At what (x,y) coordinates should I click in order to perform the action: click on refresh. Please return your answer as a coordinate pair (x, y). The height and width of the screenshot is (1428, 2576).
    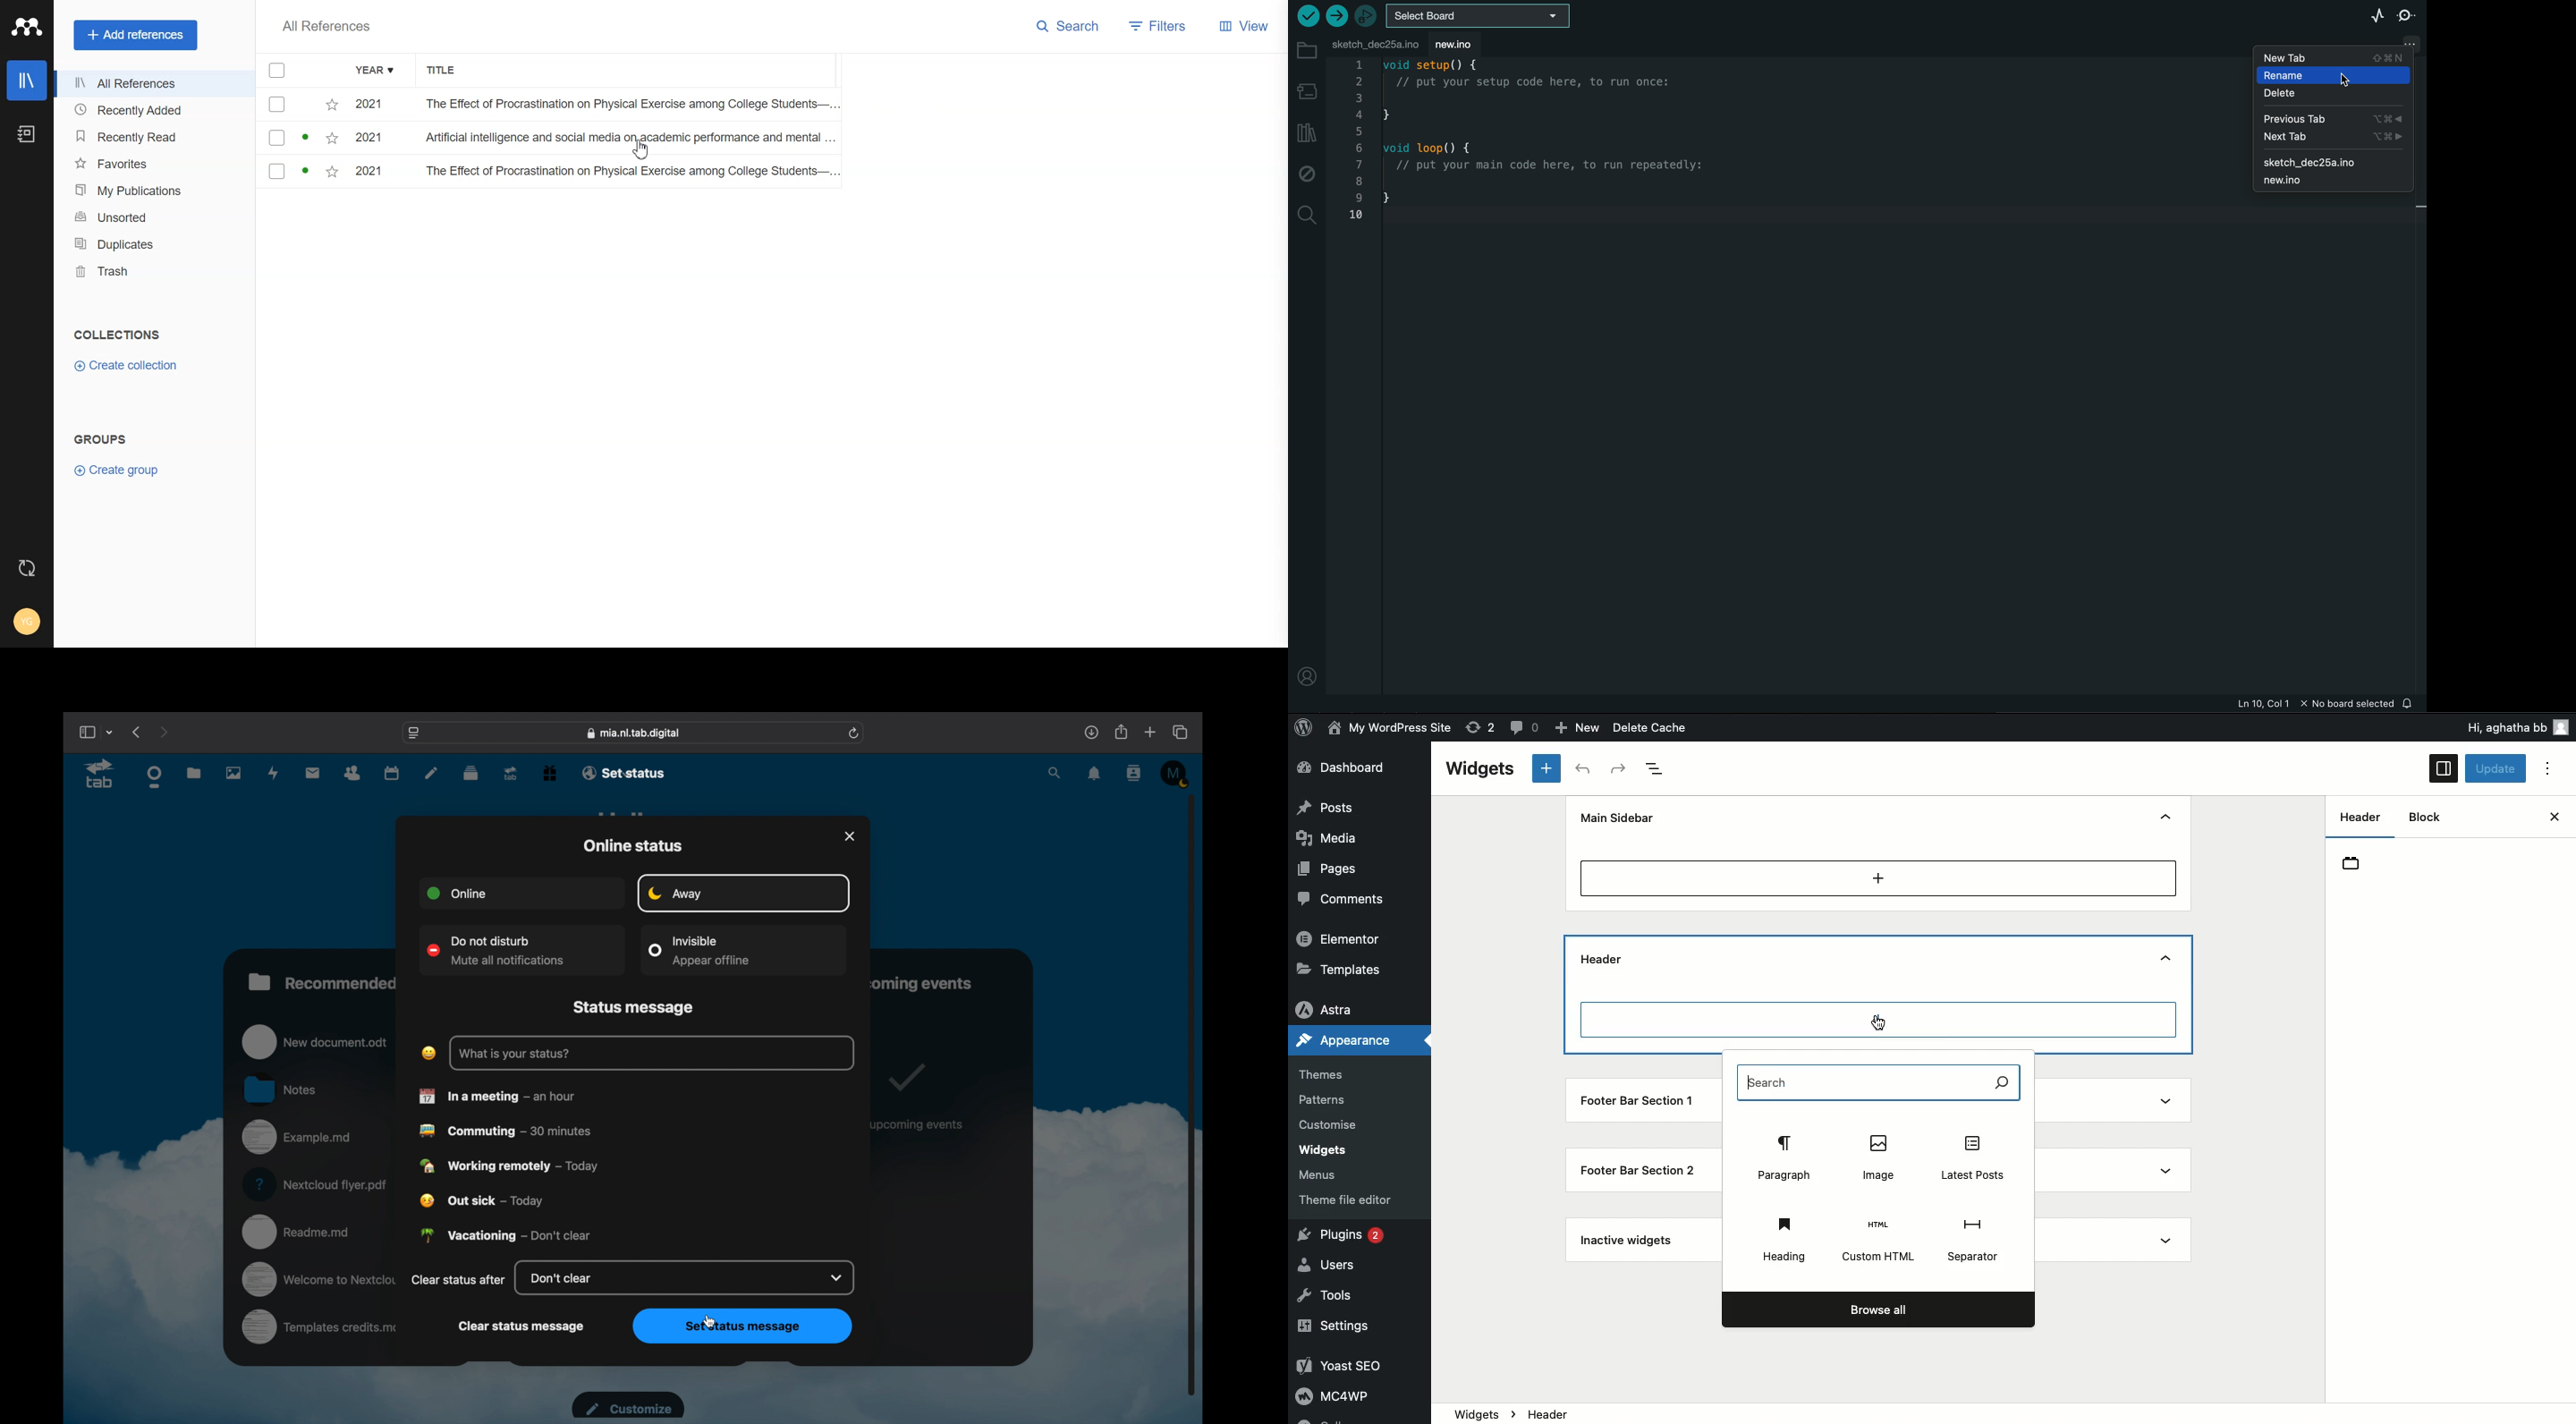
    Looking at the image, I should click on (855, 734).